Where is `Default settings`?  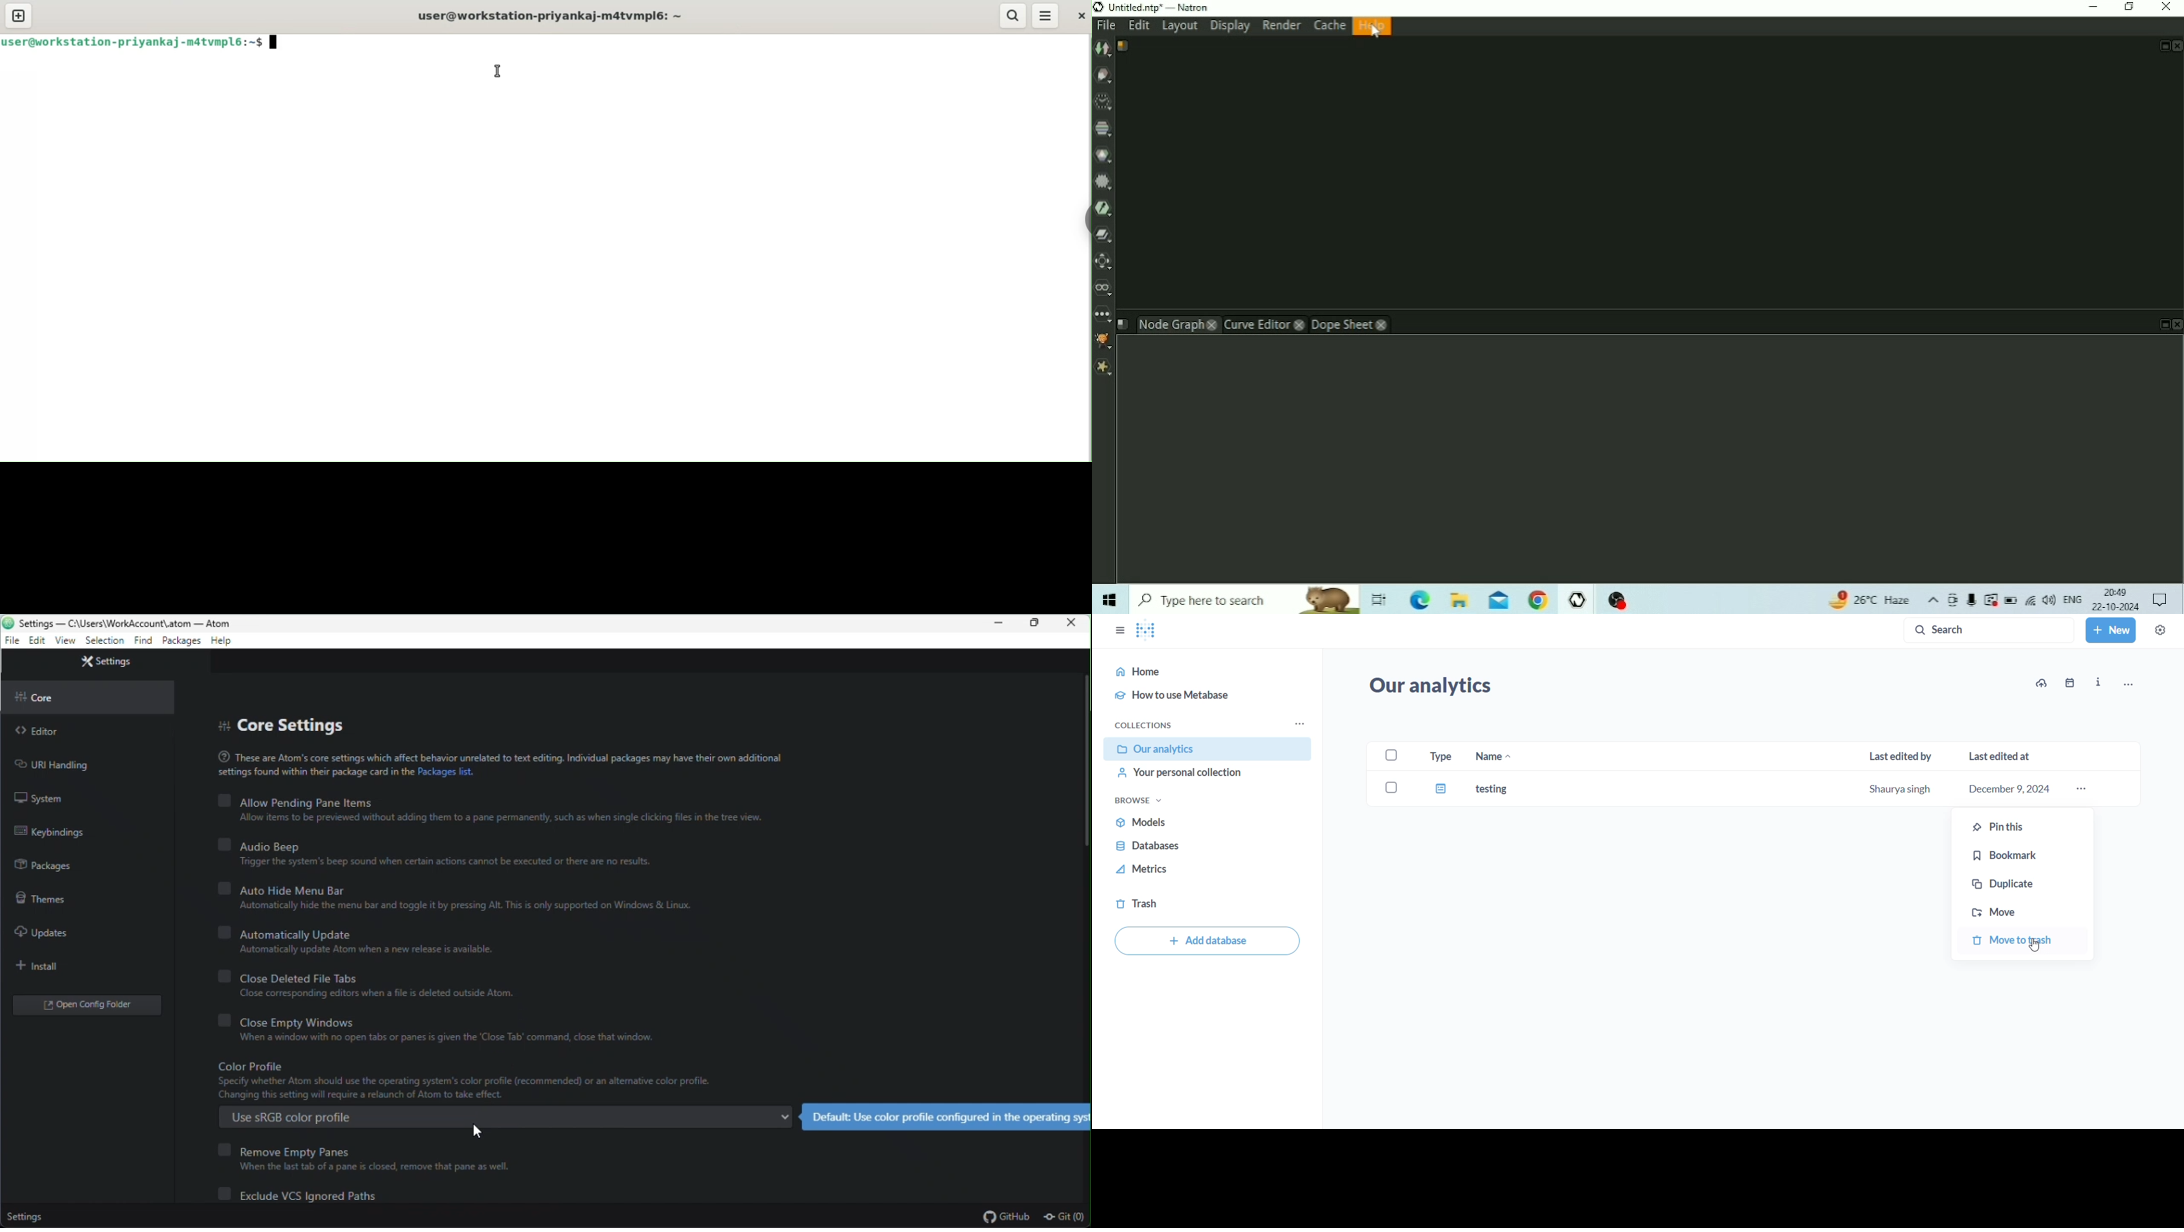 Default settings is located at coordinates (946, 1115).